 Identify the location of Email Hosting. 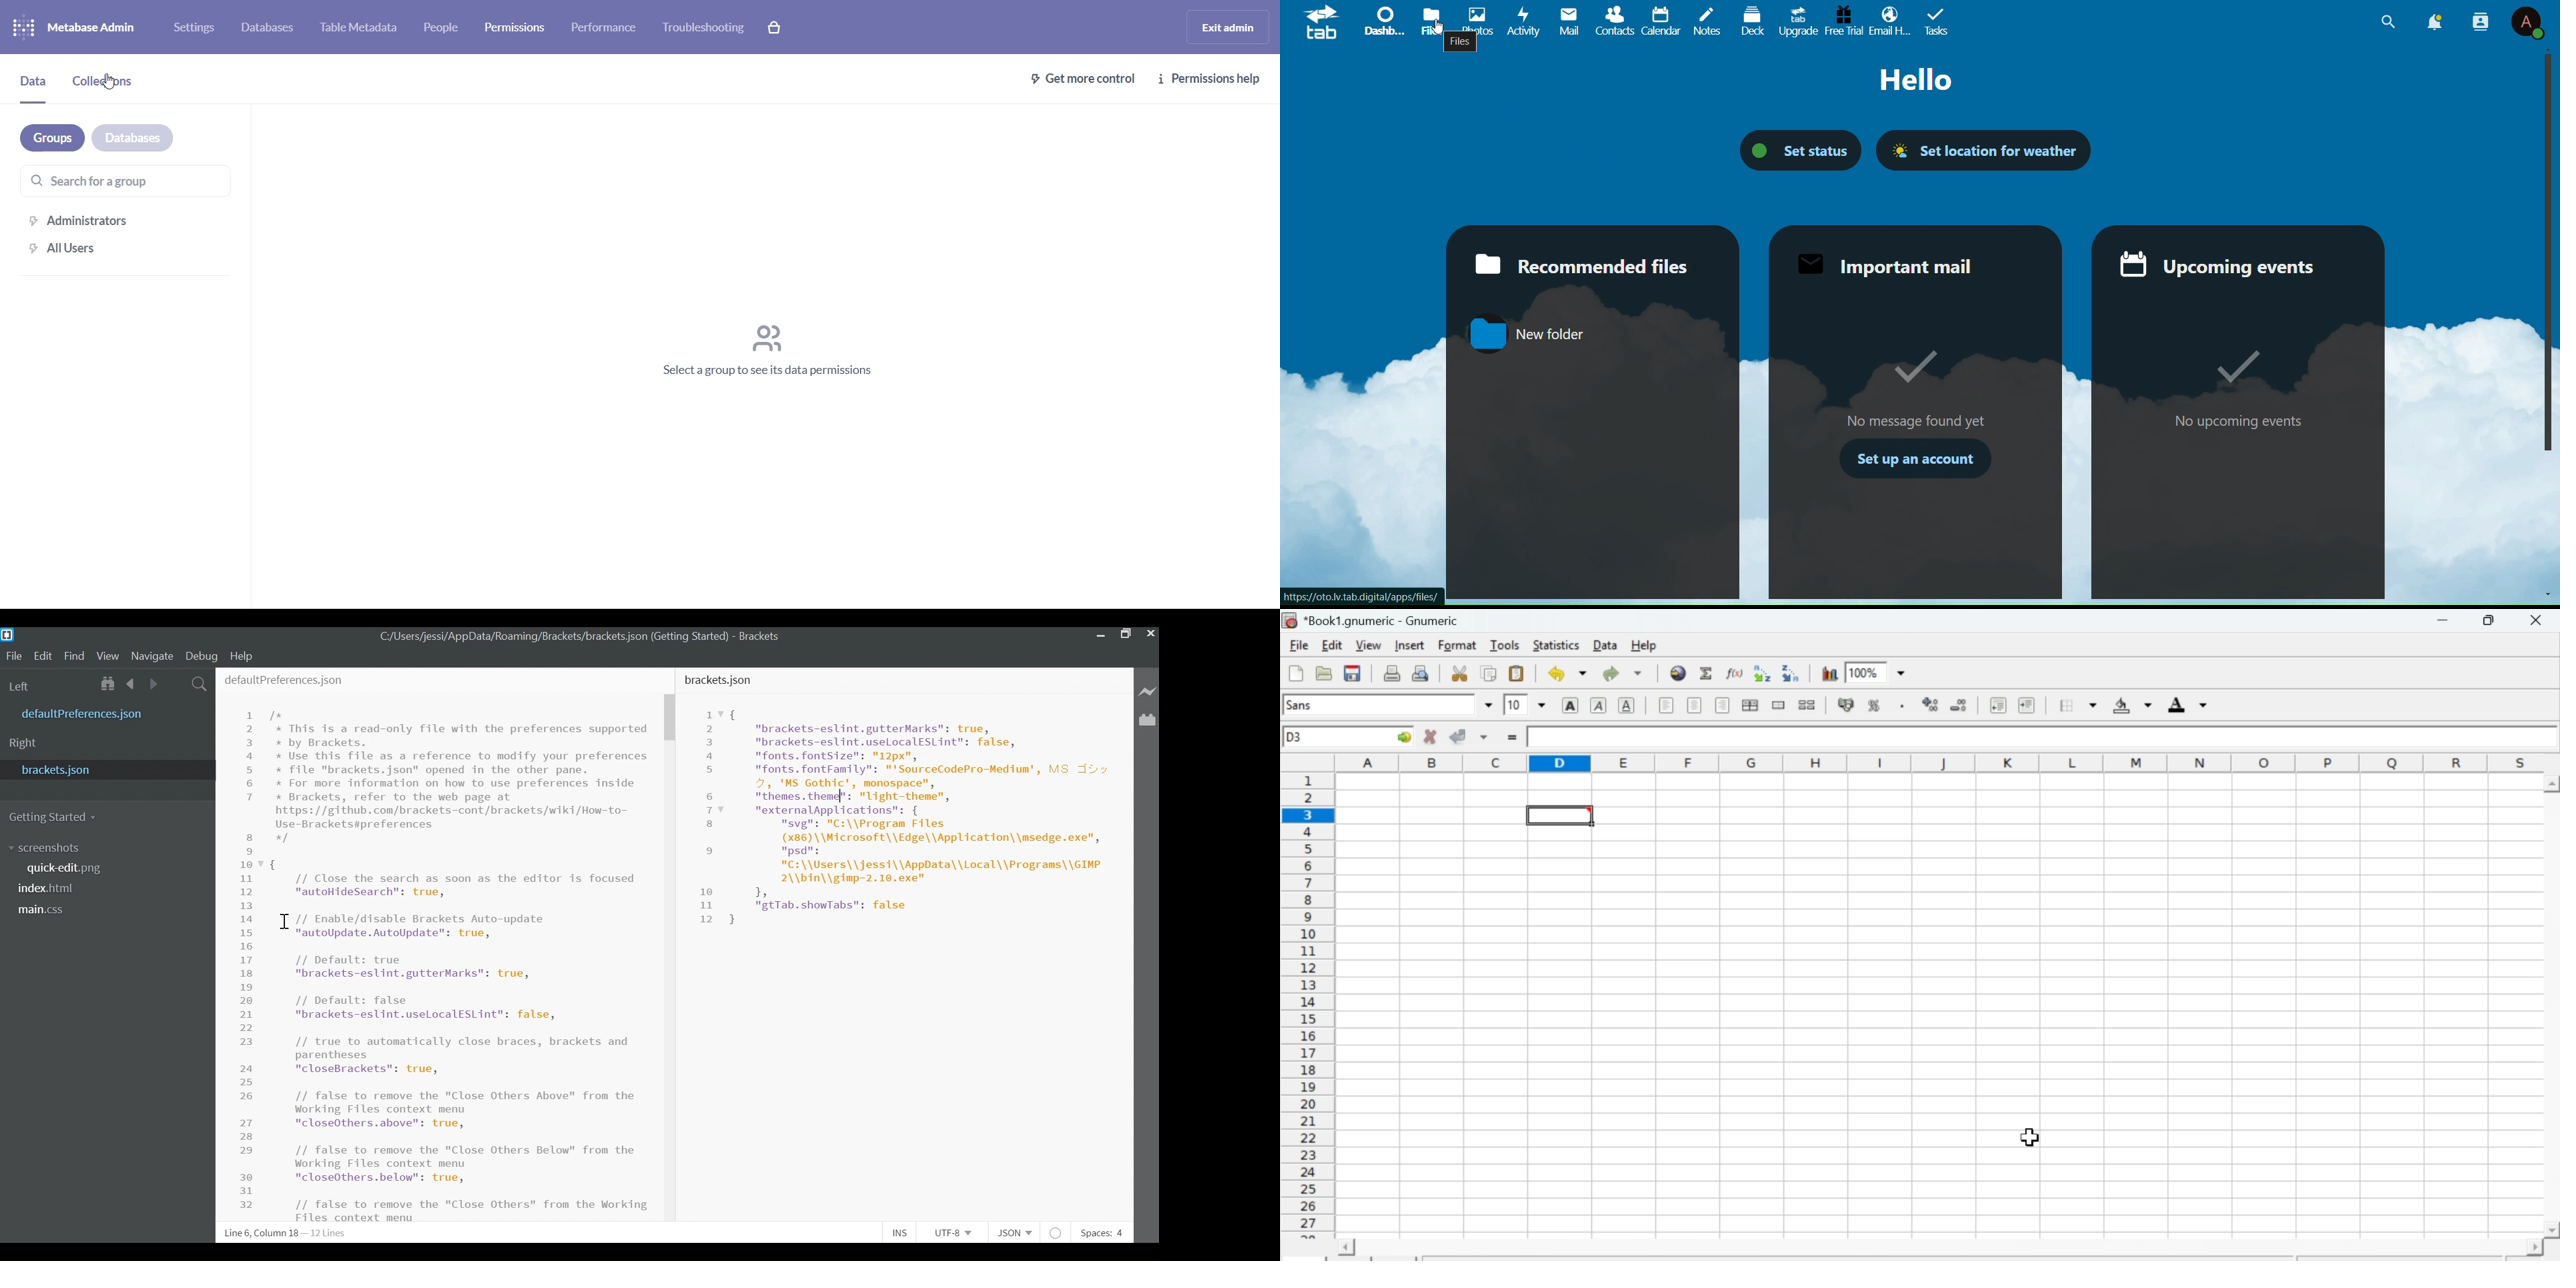
(1889, 22).